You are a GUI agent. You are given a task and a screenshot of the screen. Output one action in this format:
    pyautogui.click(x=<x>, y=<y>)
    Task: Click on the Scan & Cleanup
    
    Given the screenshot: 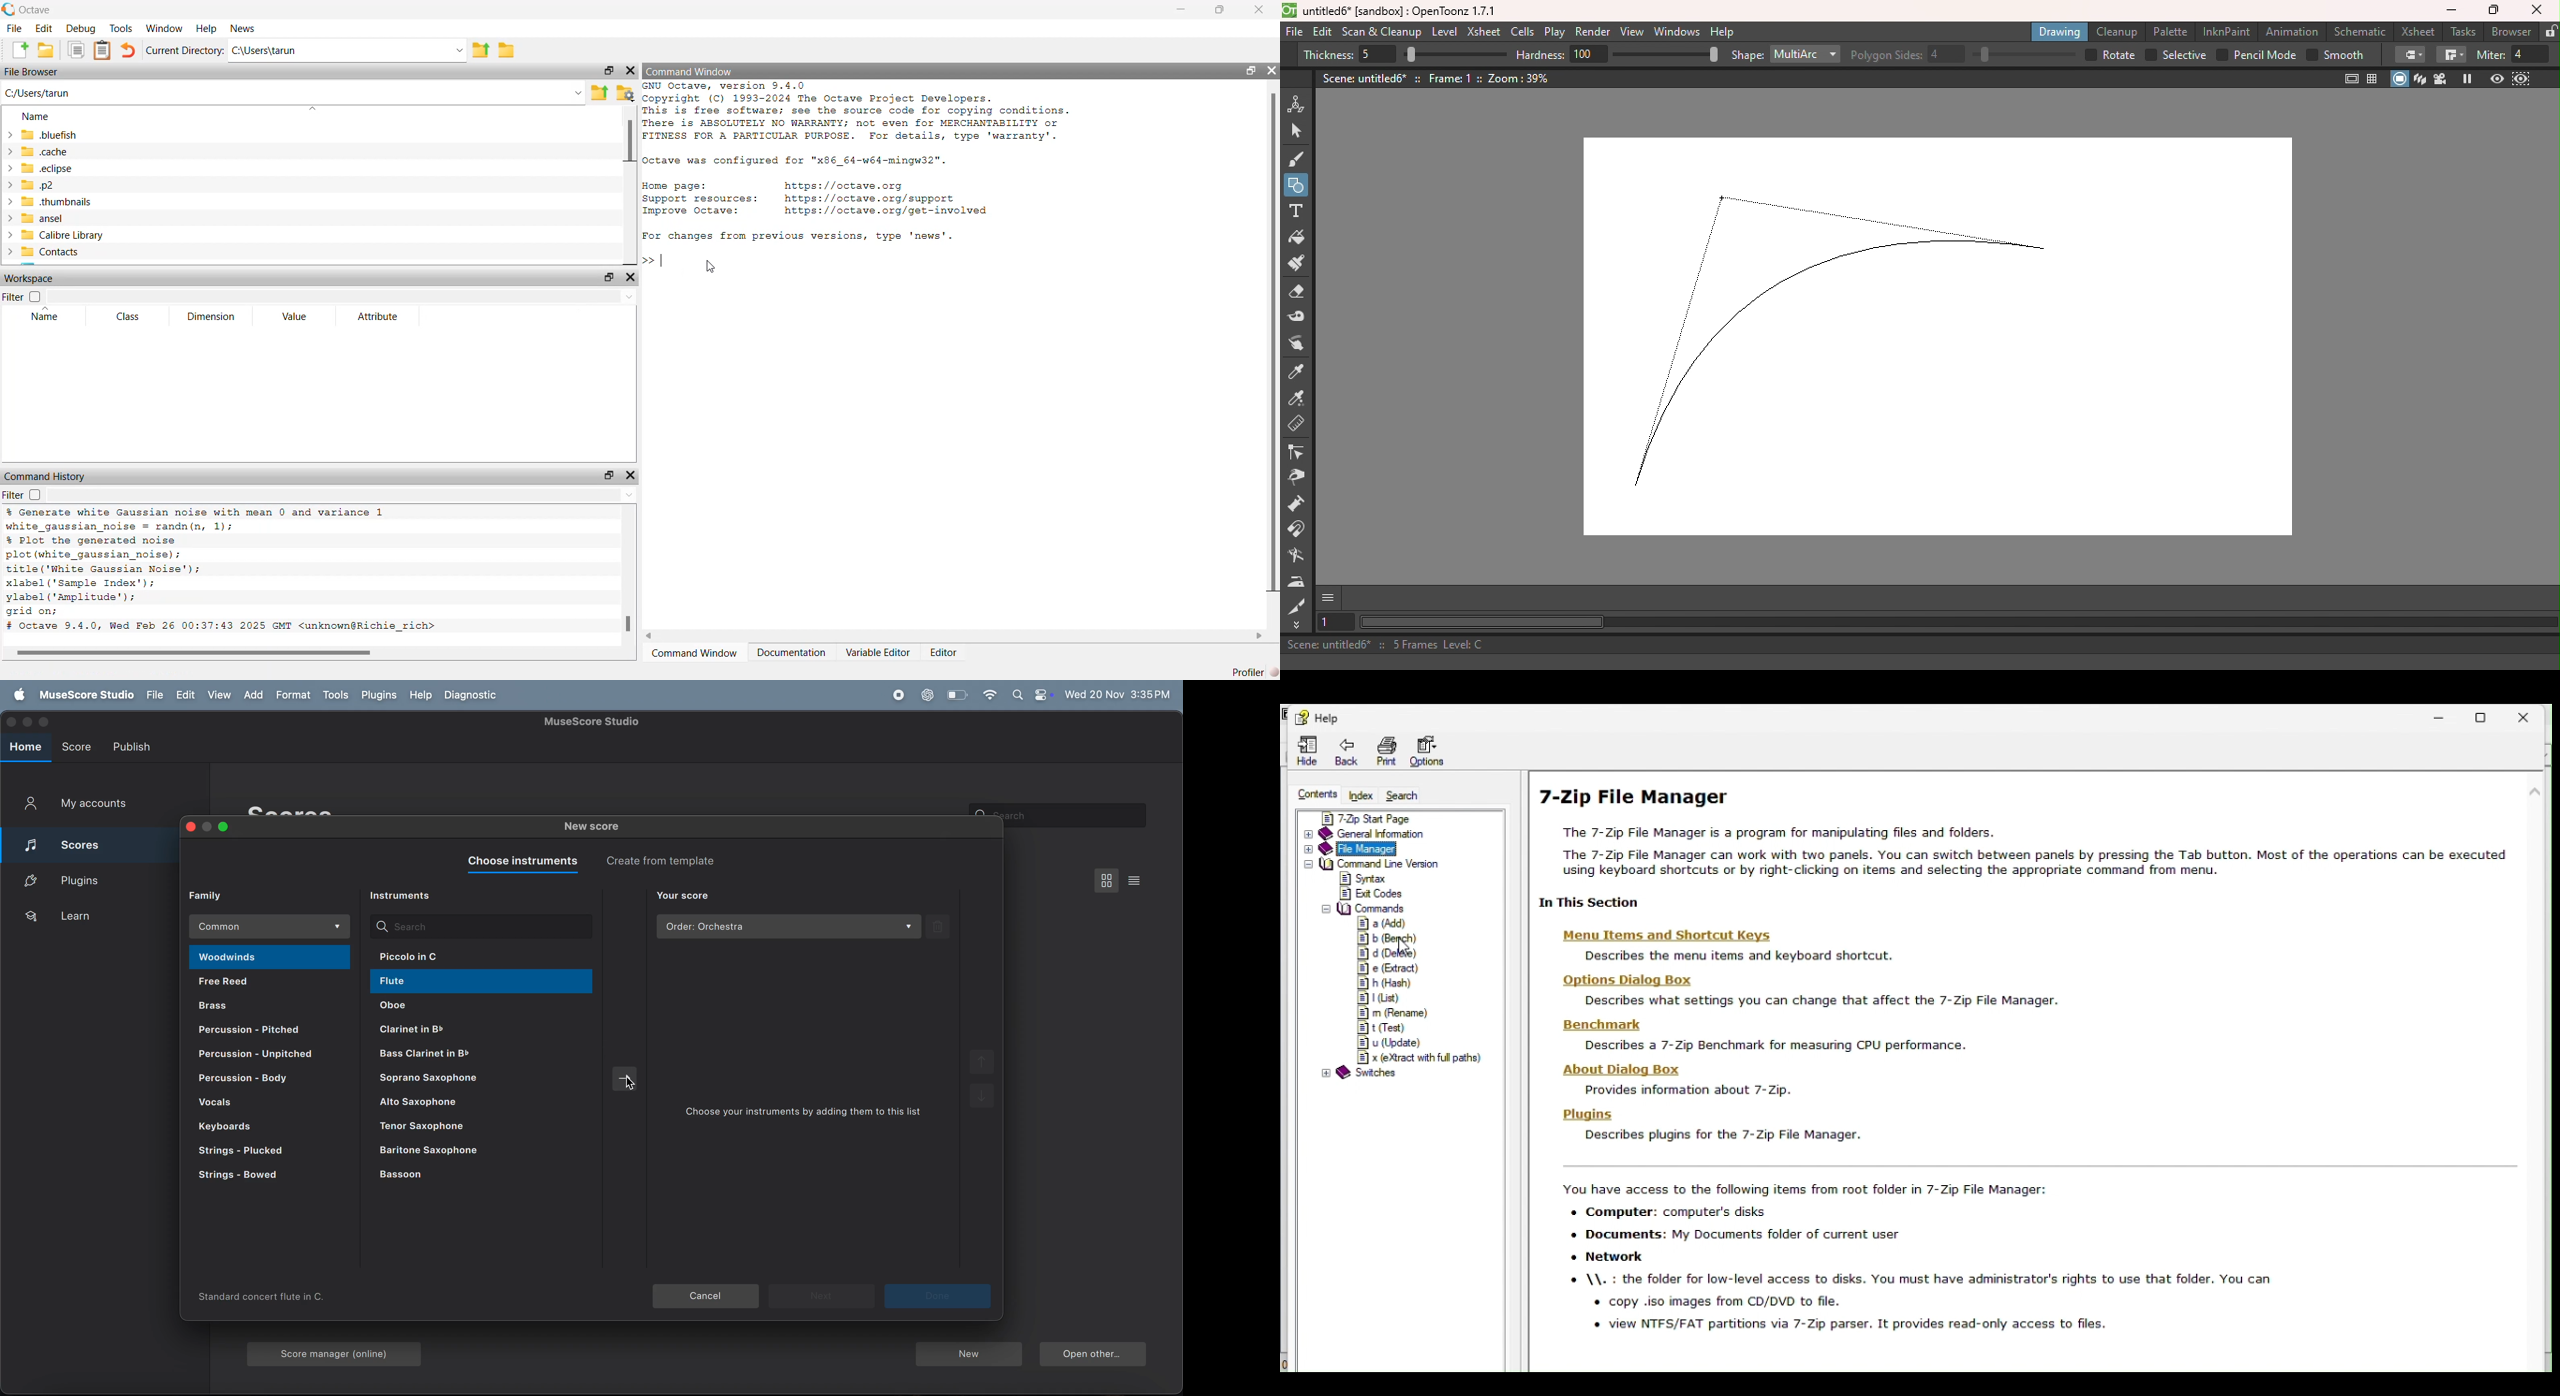 What is the action you would take?
    pyautogui.click(x=1381, y=32)
    